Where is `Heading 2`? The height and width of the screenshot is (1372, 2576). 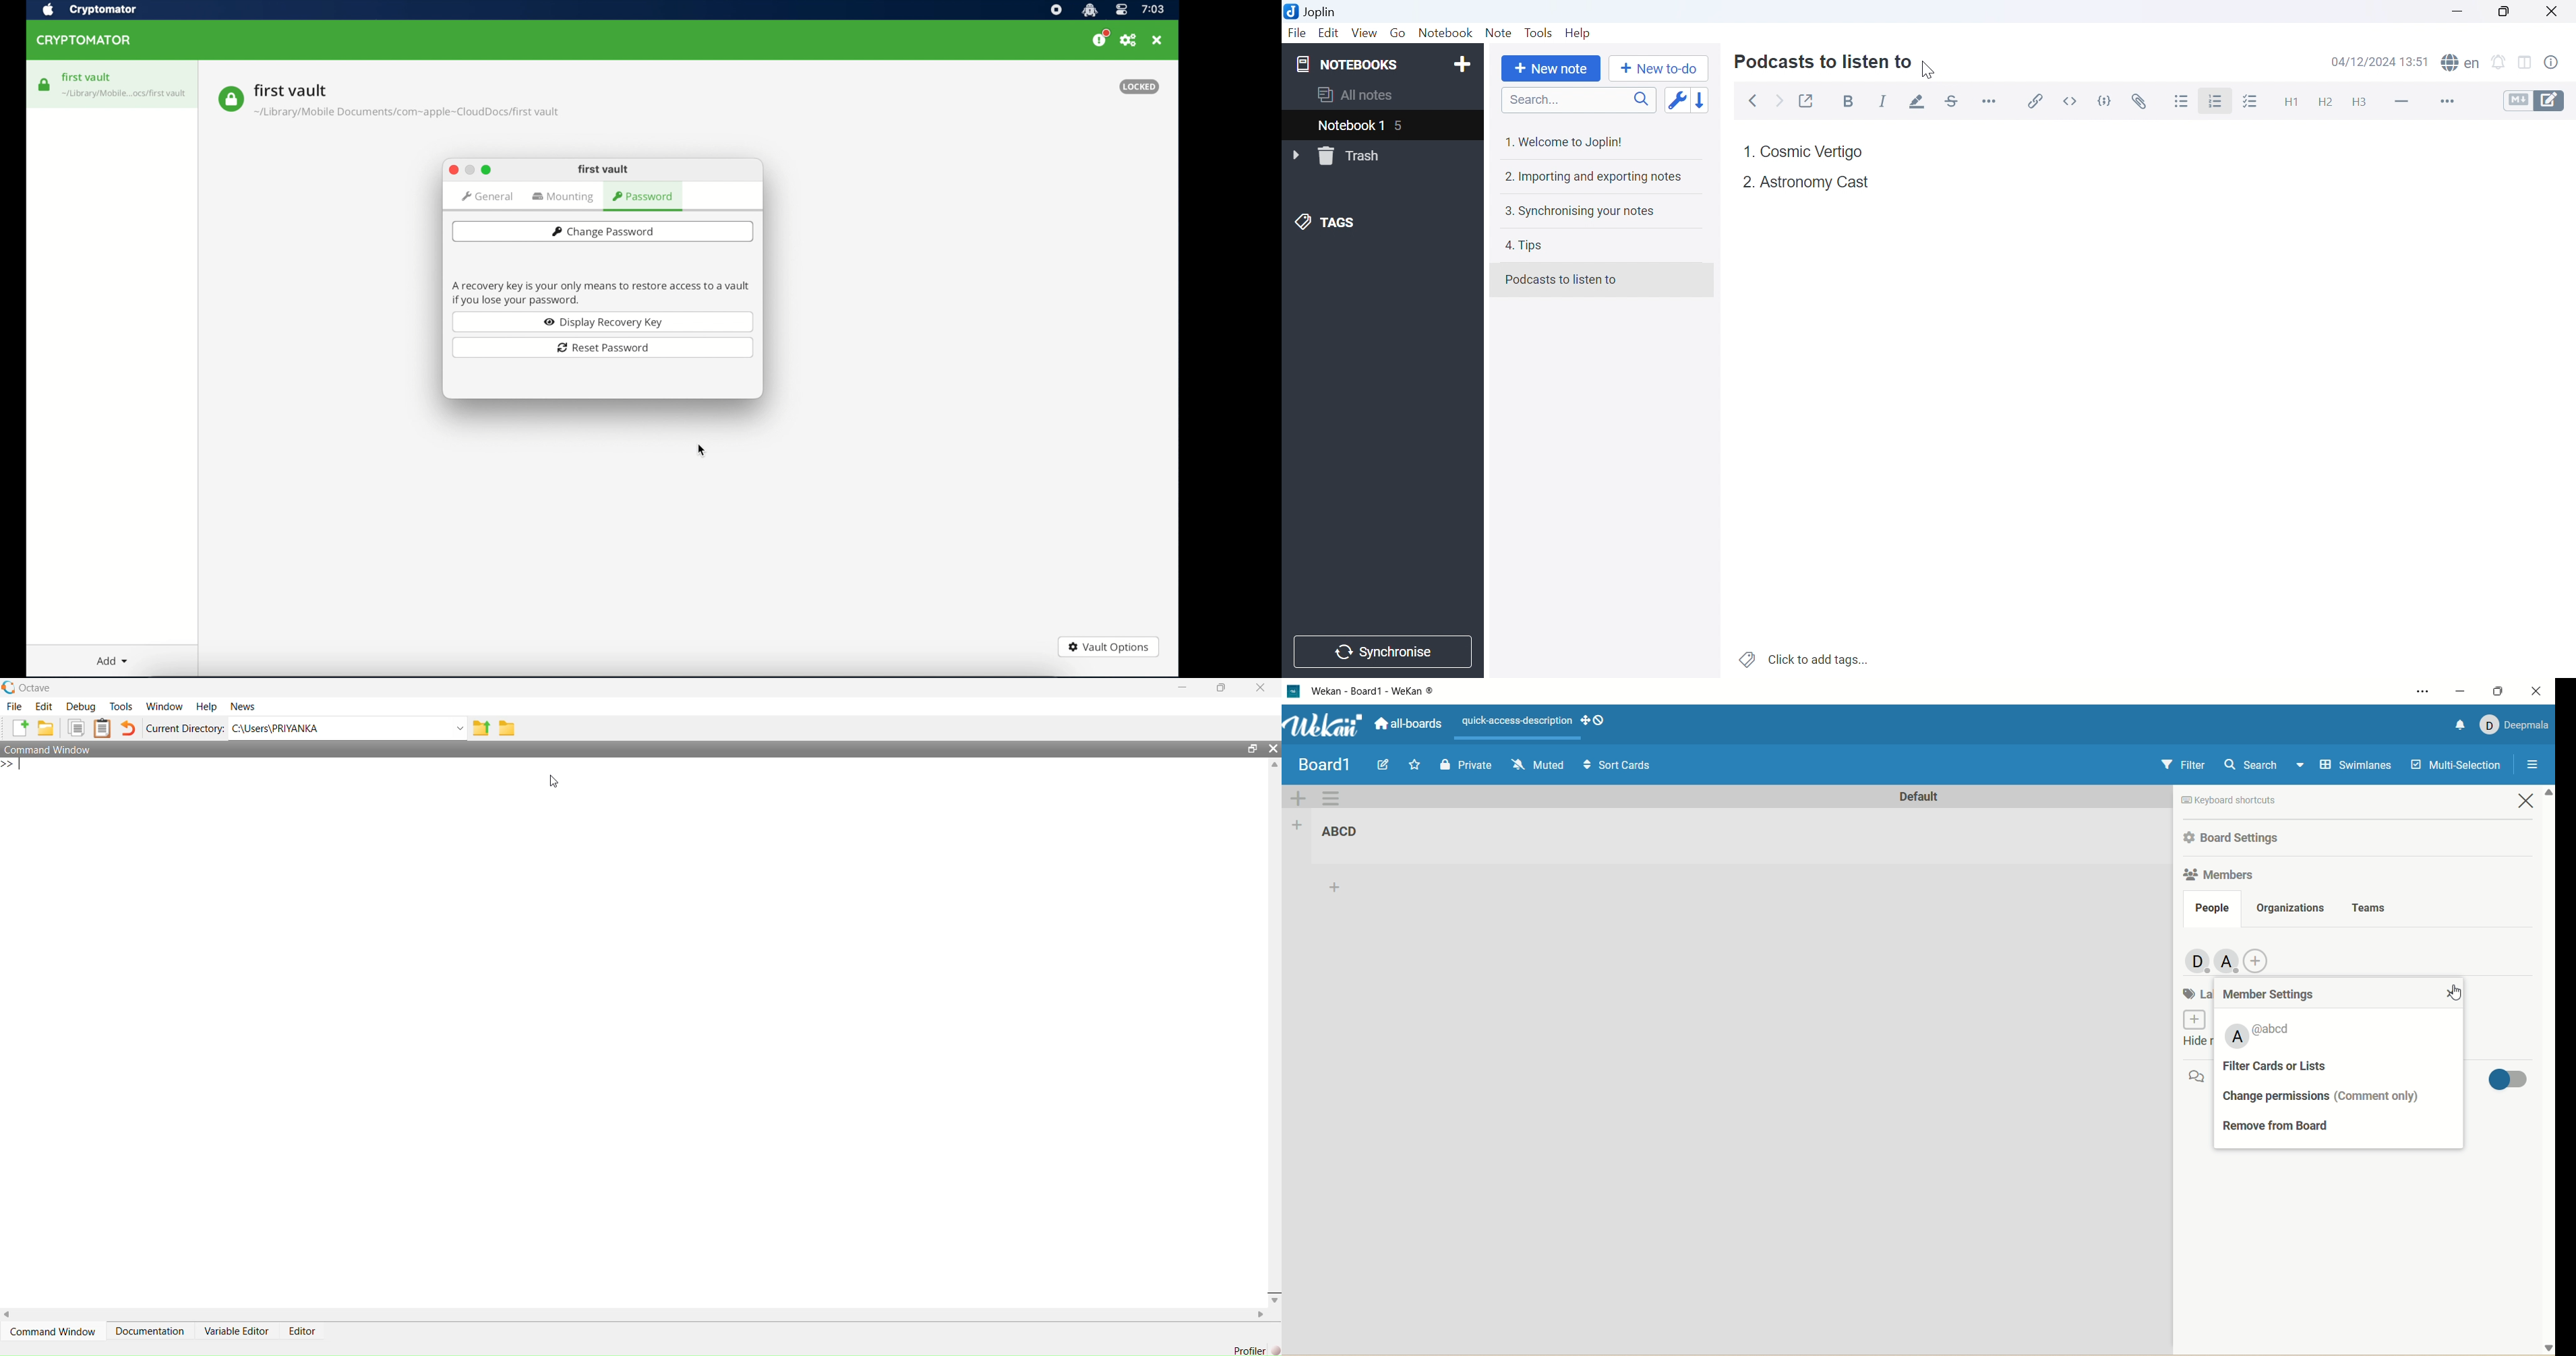 Heading 2 is located at coordinates (2325, 100).